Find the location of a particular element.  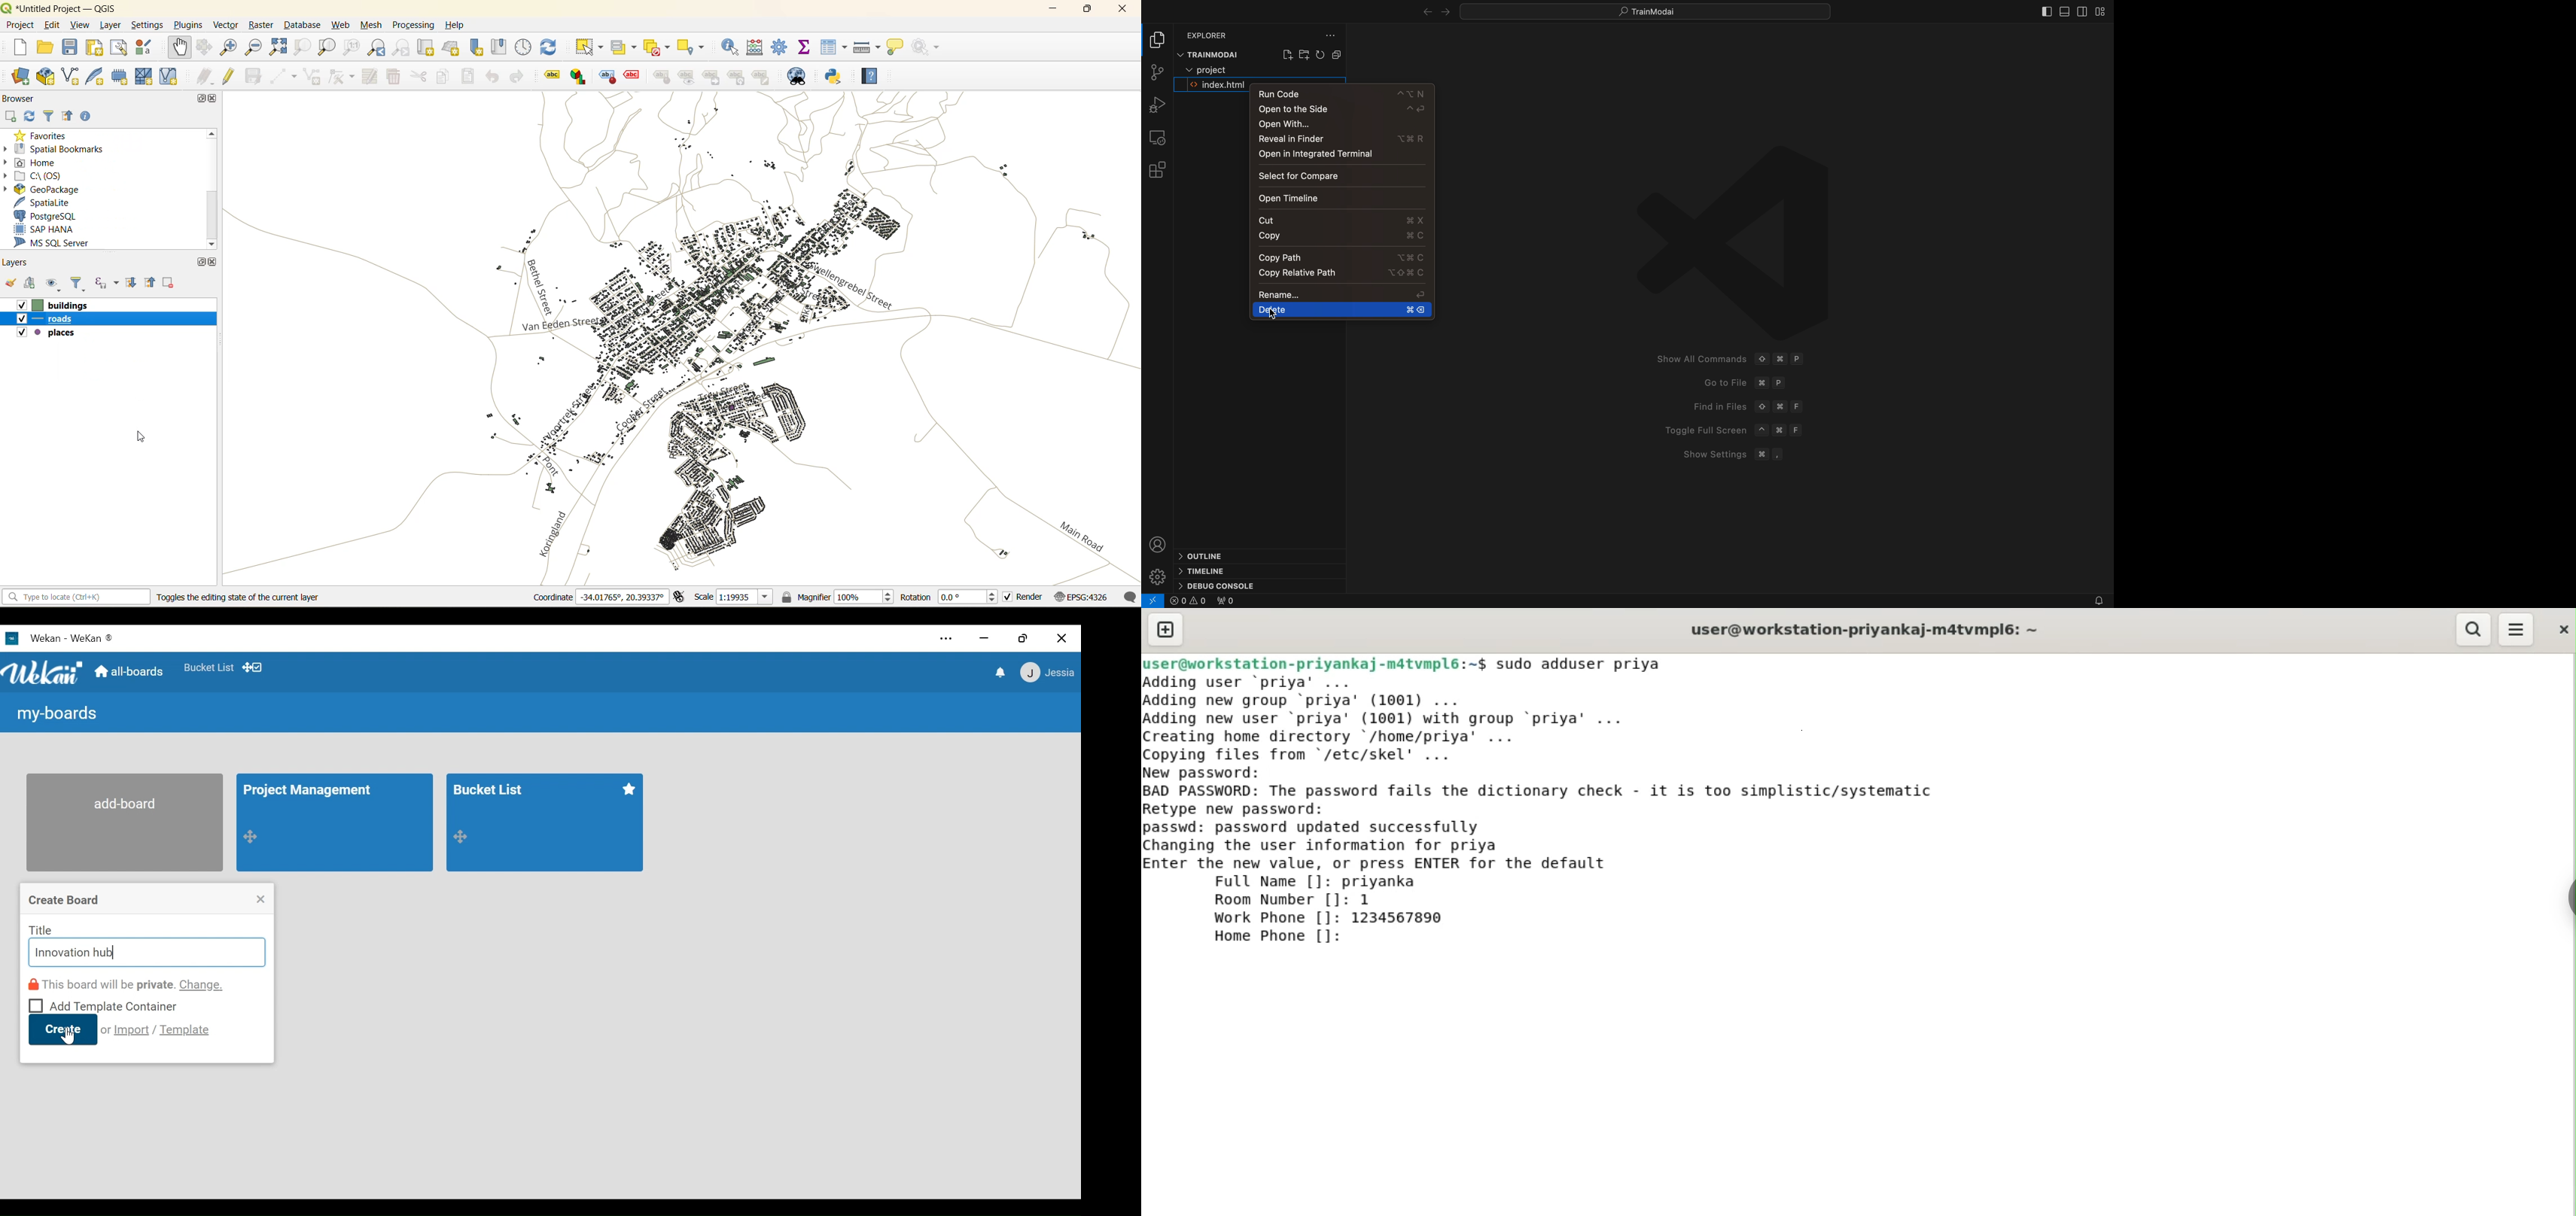

no action is located at coordinates (928, 48).